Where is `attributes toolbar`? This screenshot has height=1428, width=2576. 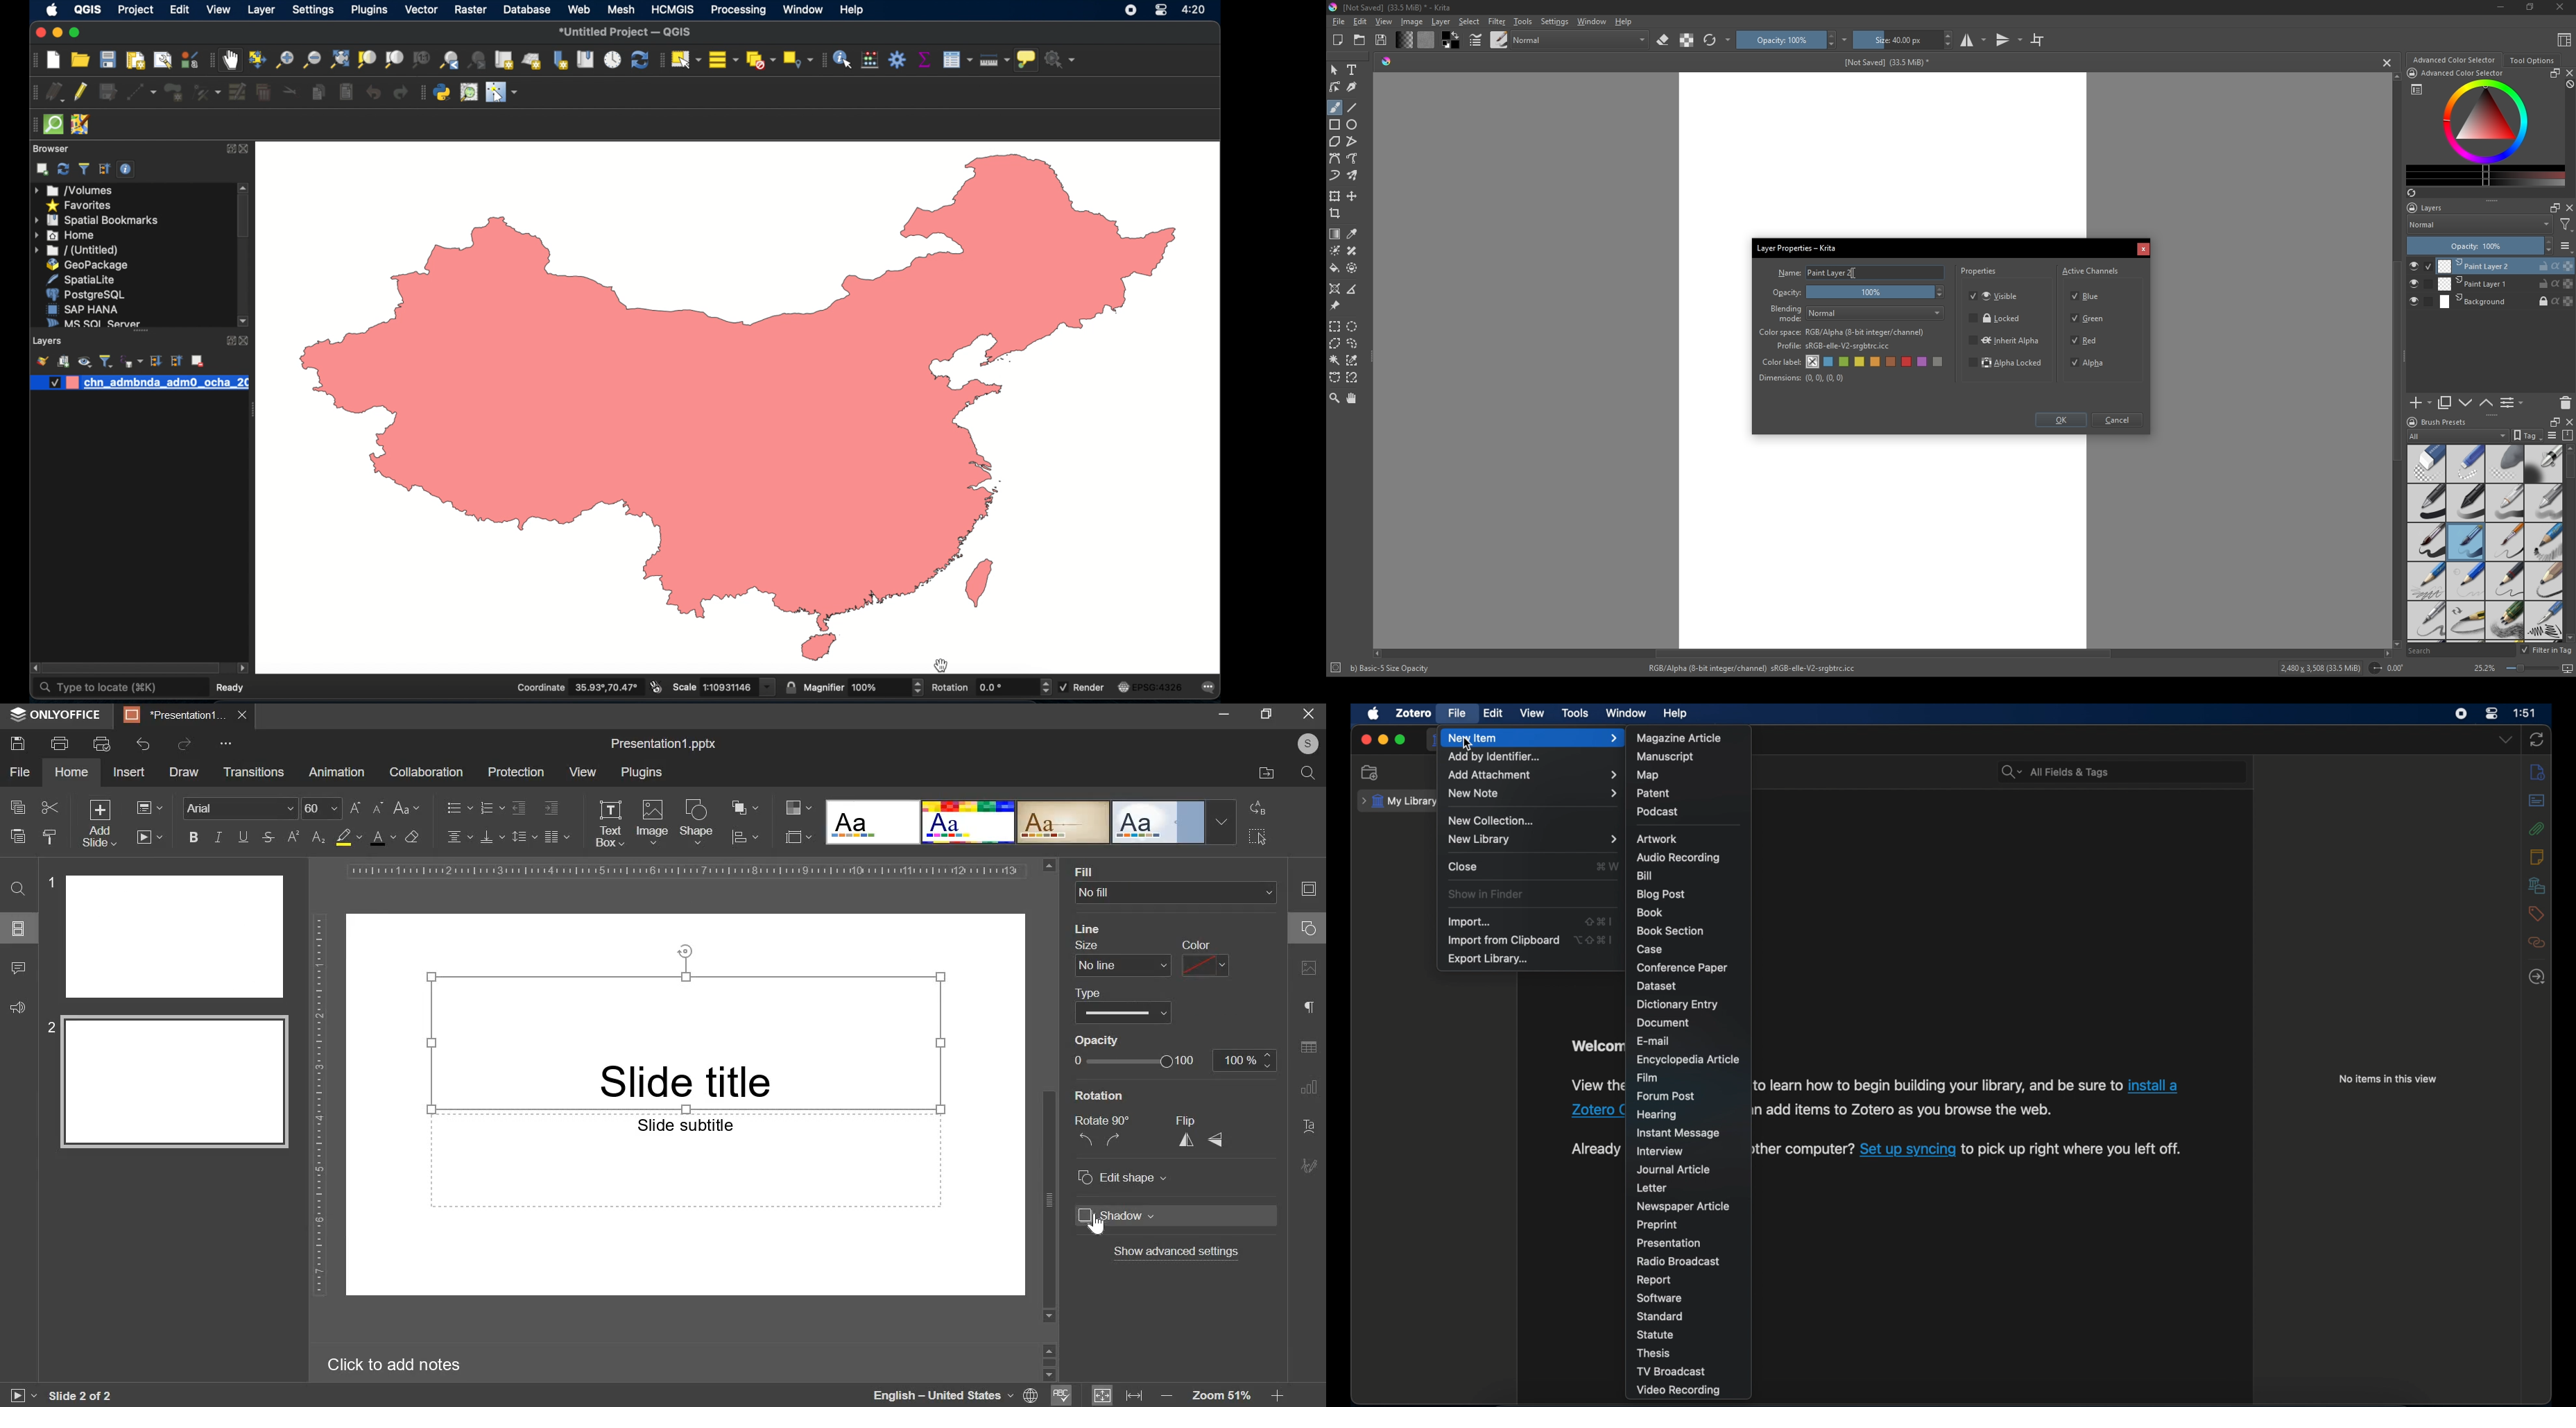 attributes toolbar is located at coordinates (822, 61).